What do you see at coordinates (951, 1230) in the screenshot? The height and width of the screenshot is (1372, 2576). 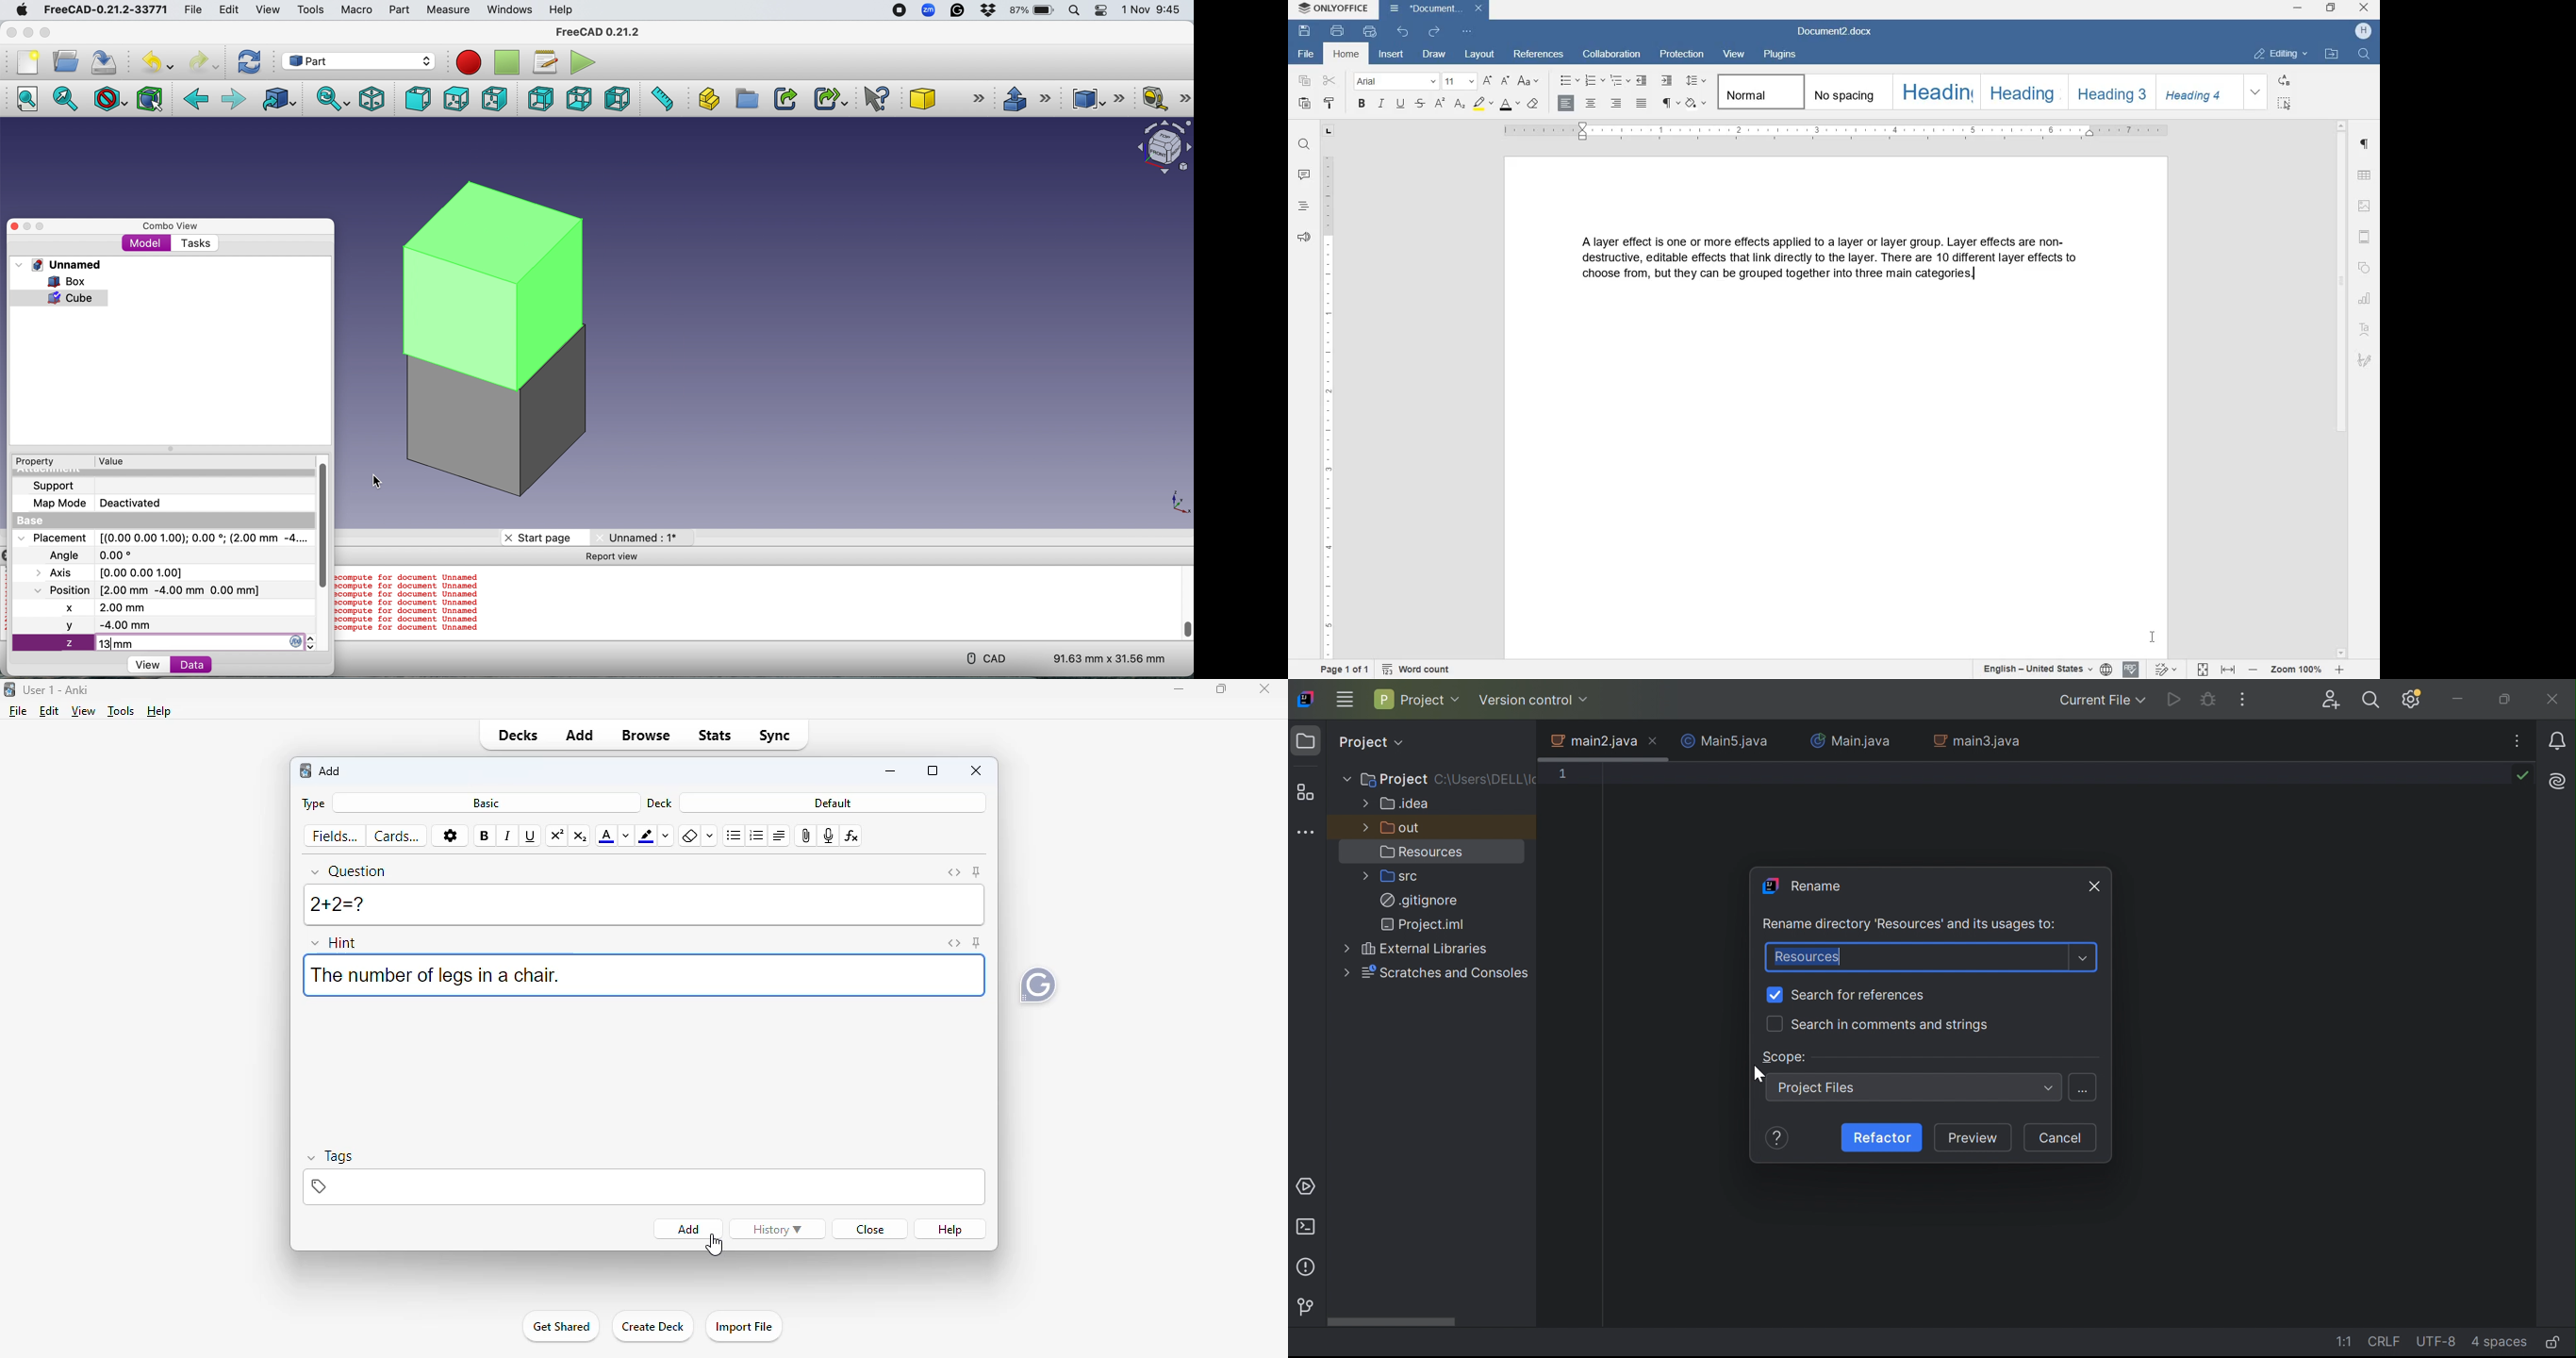 I see `help` at bounding box center [951, 1230].